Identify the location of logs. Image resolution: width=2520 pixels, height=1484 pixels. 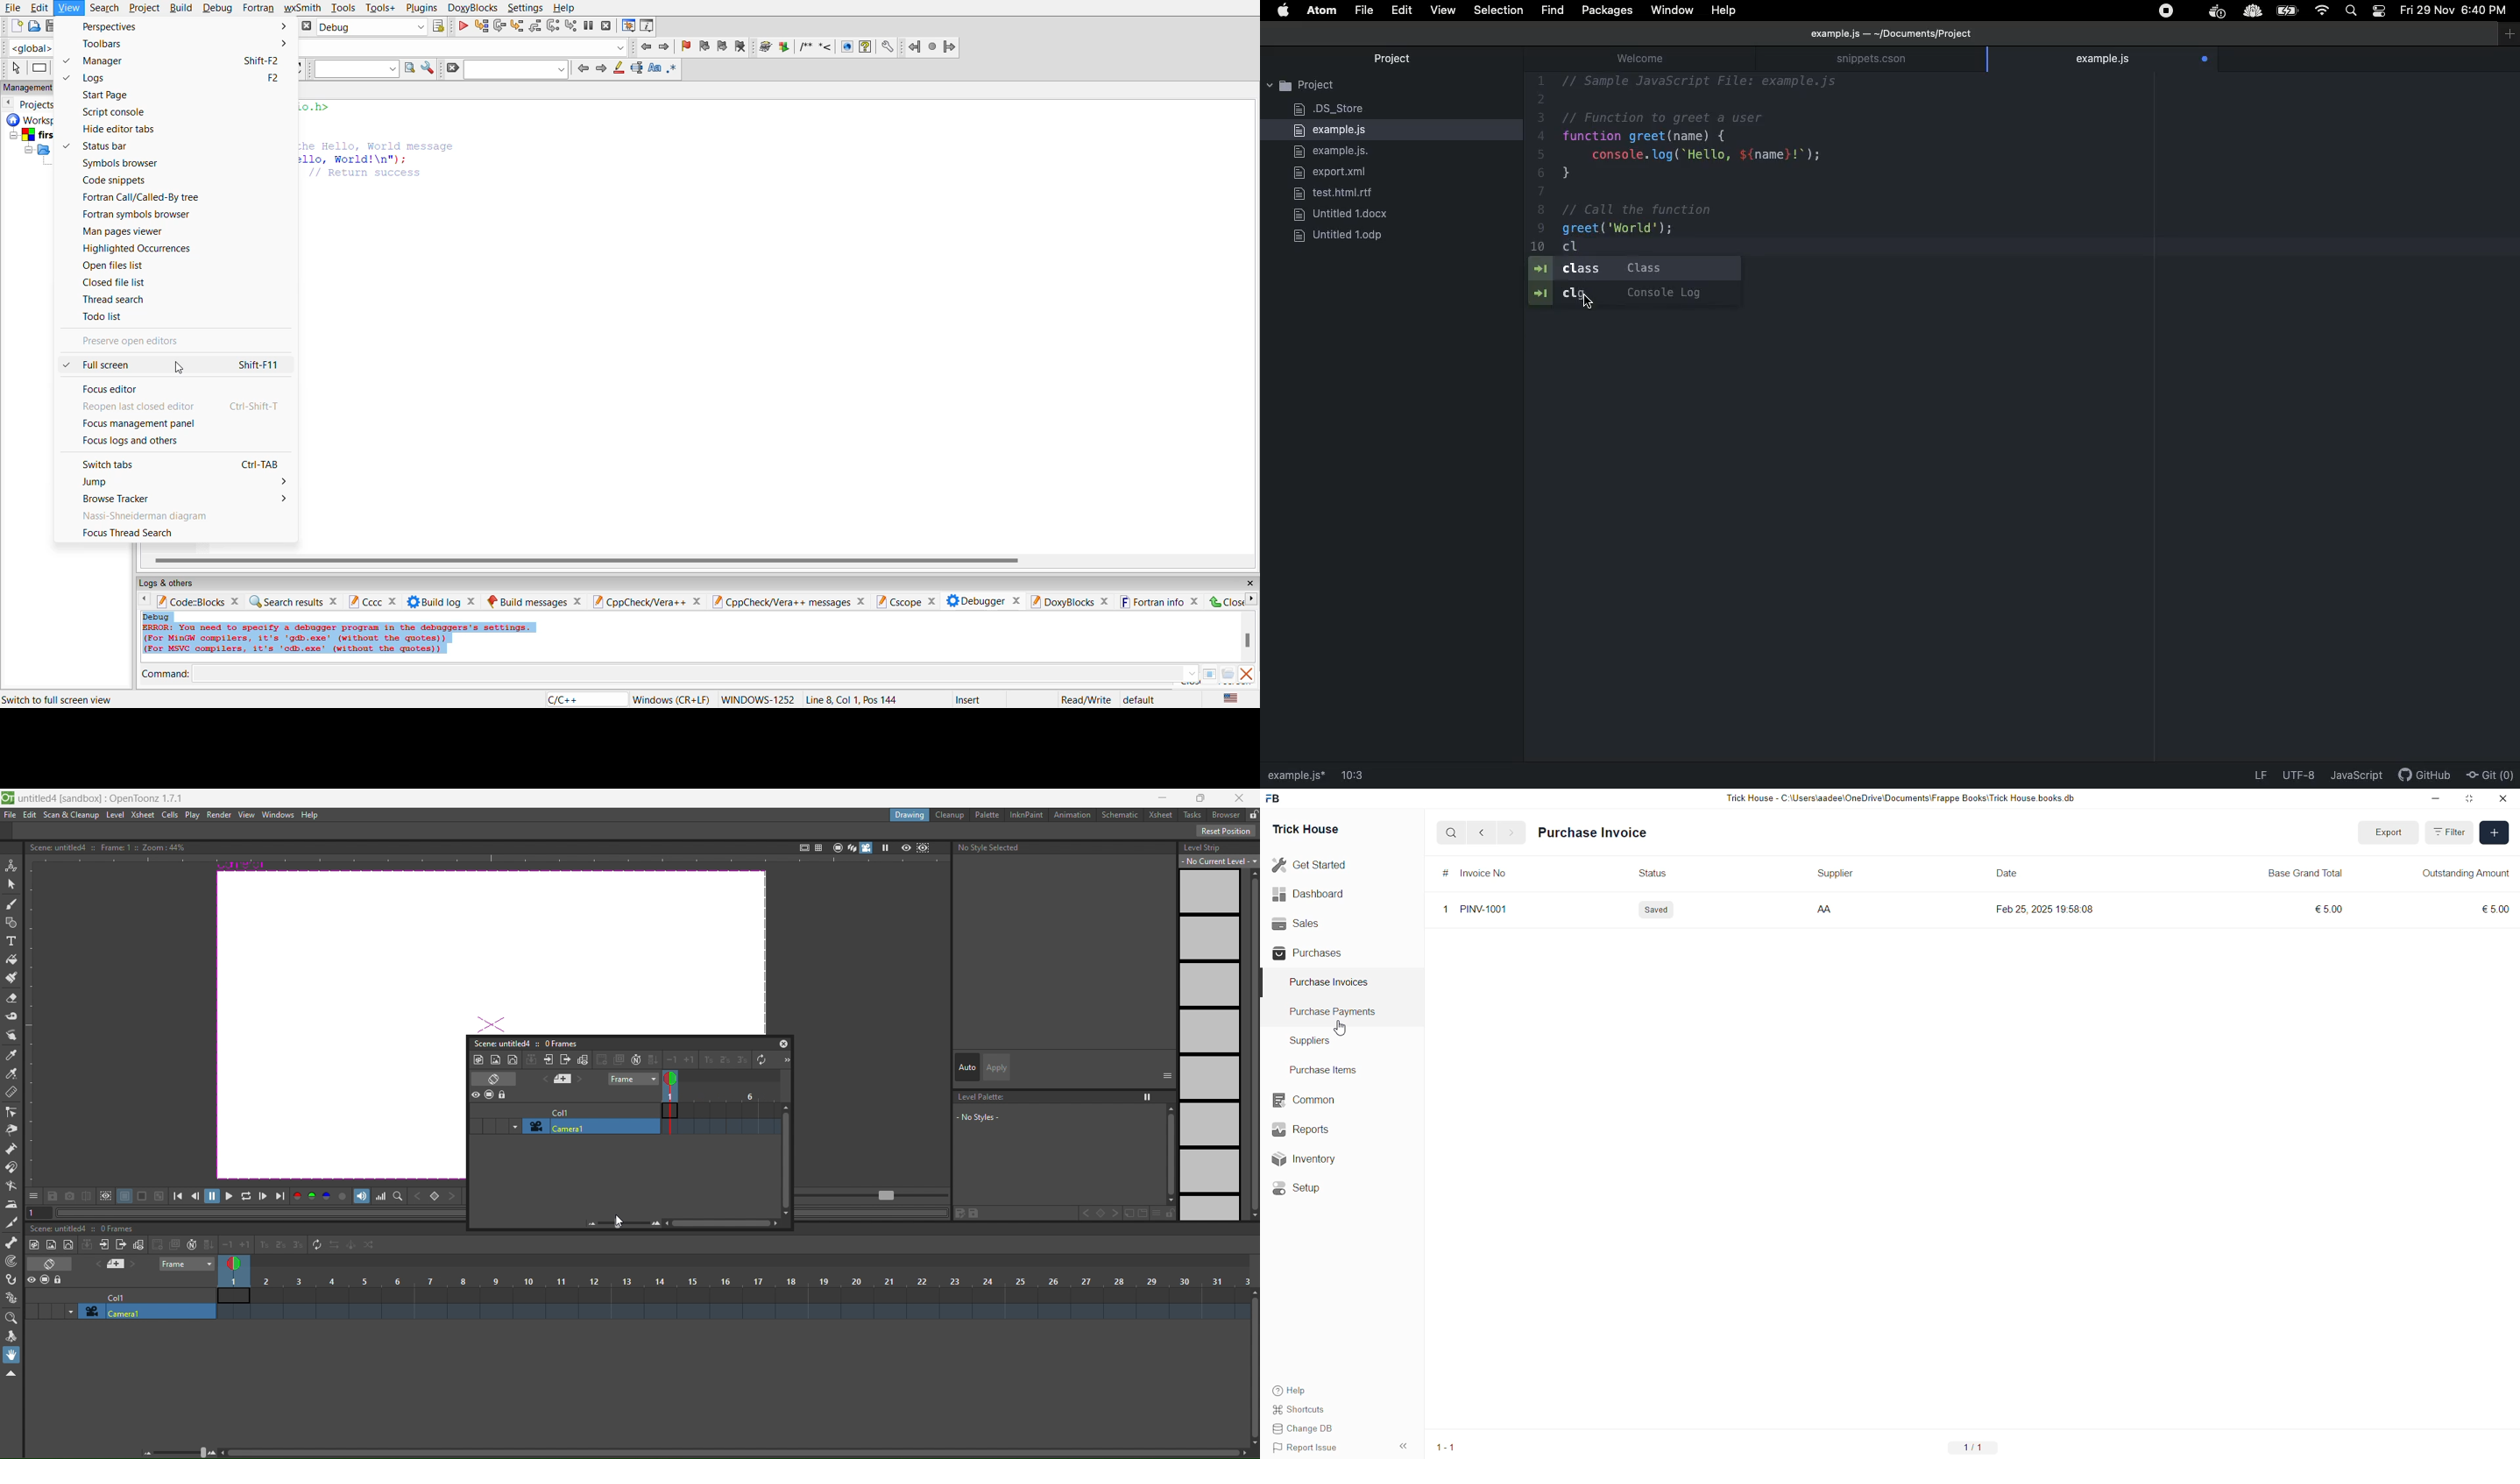
(186, 78).